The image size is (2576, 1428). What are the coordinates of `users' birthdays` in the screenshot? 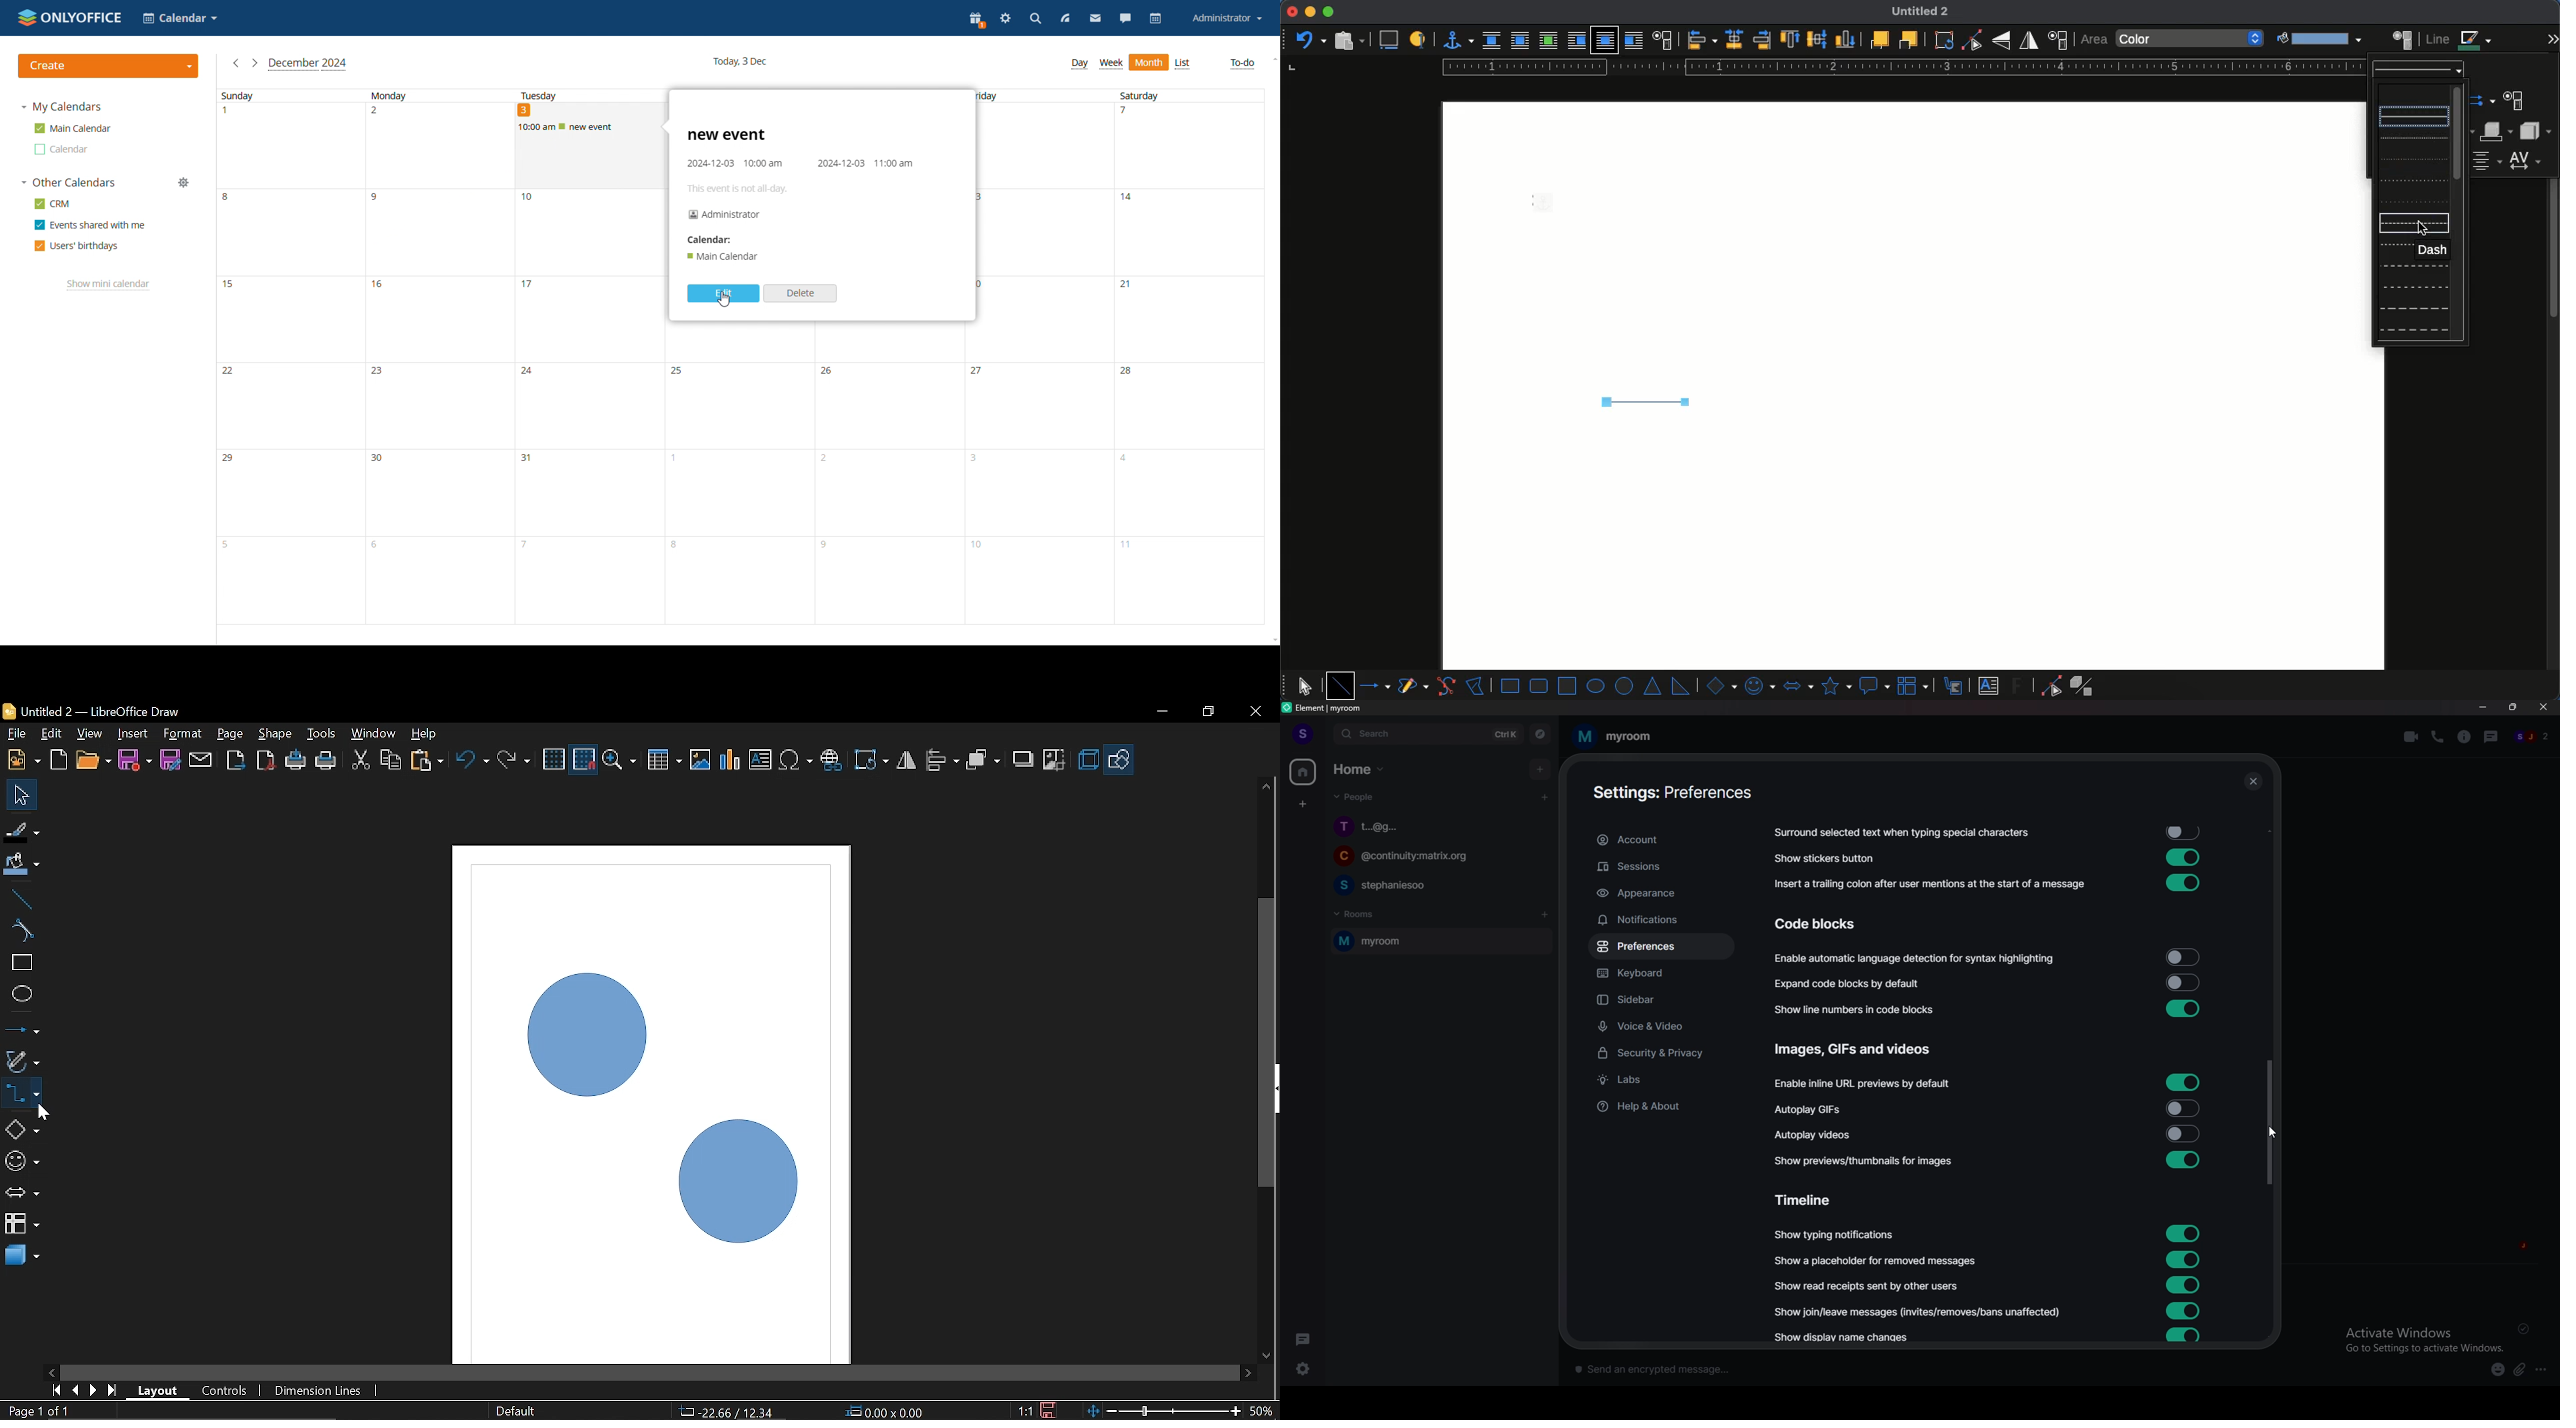 It's located at (77, 247).